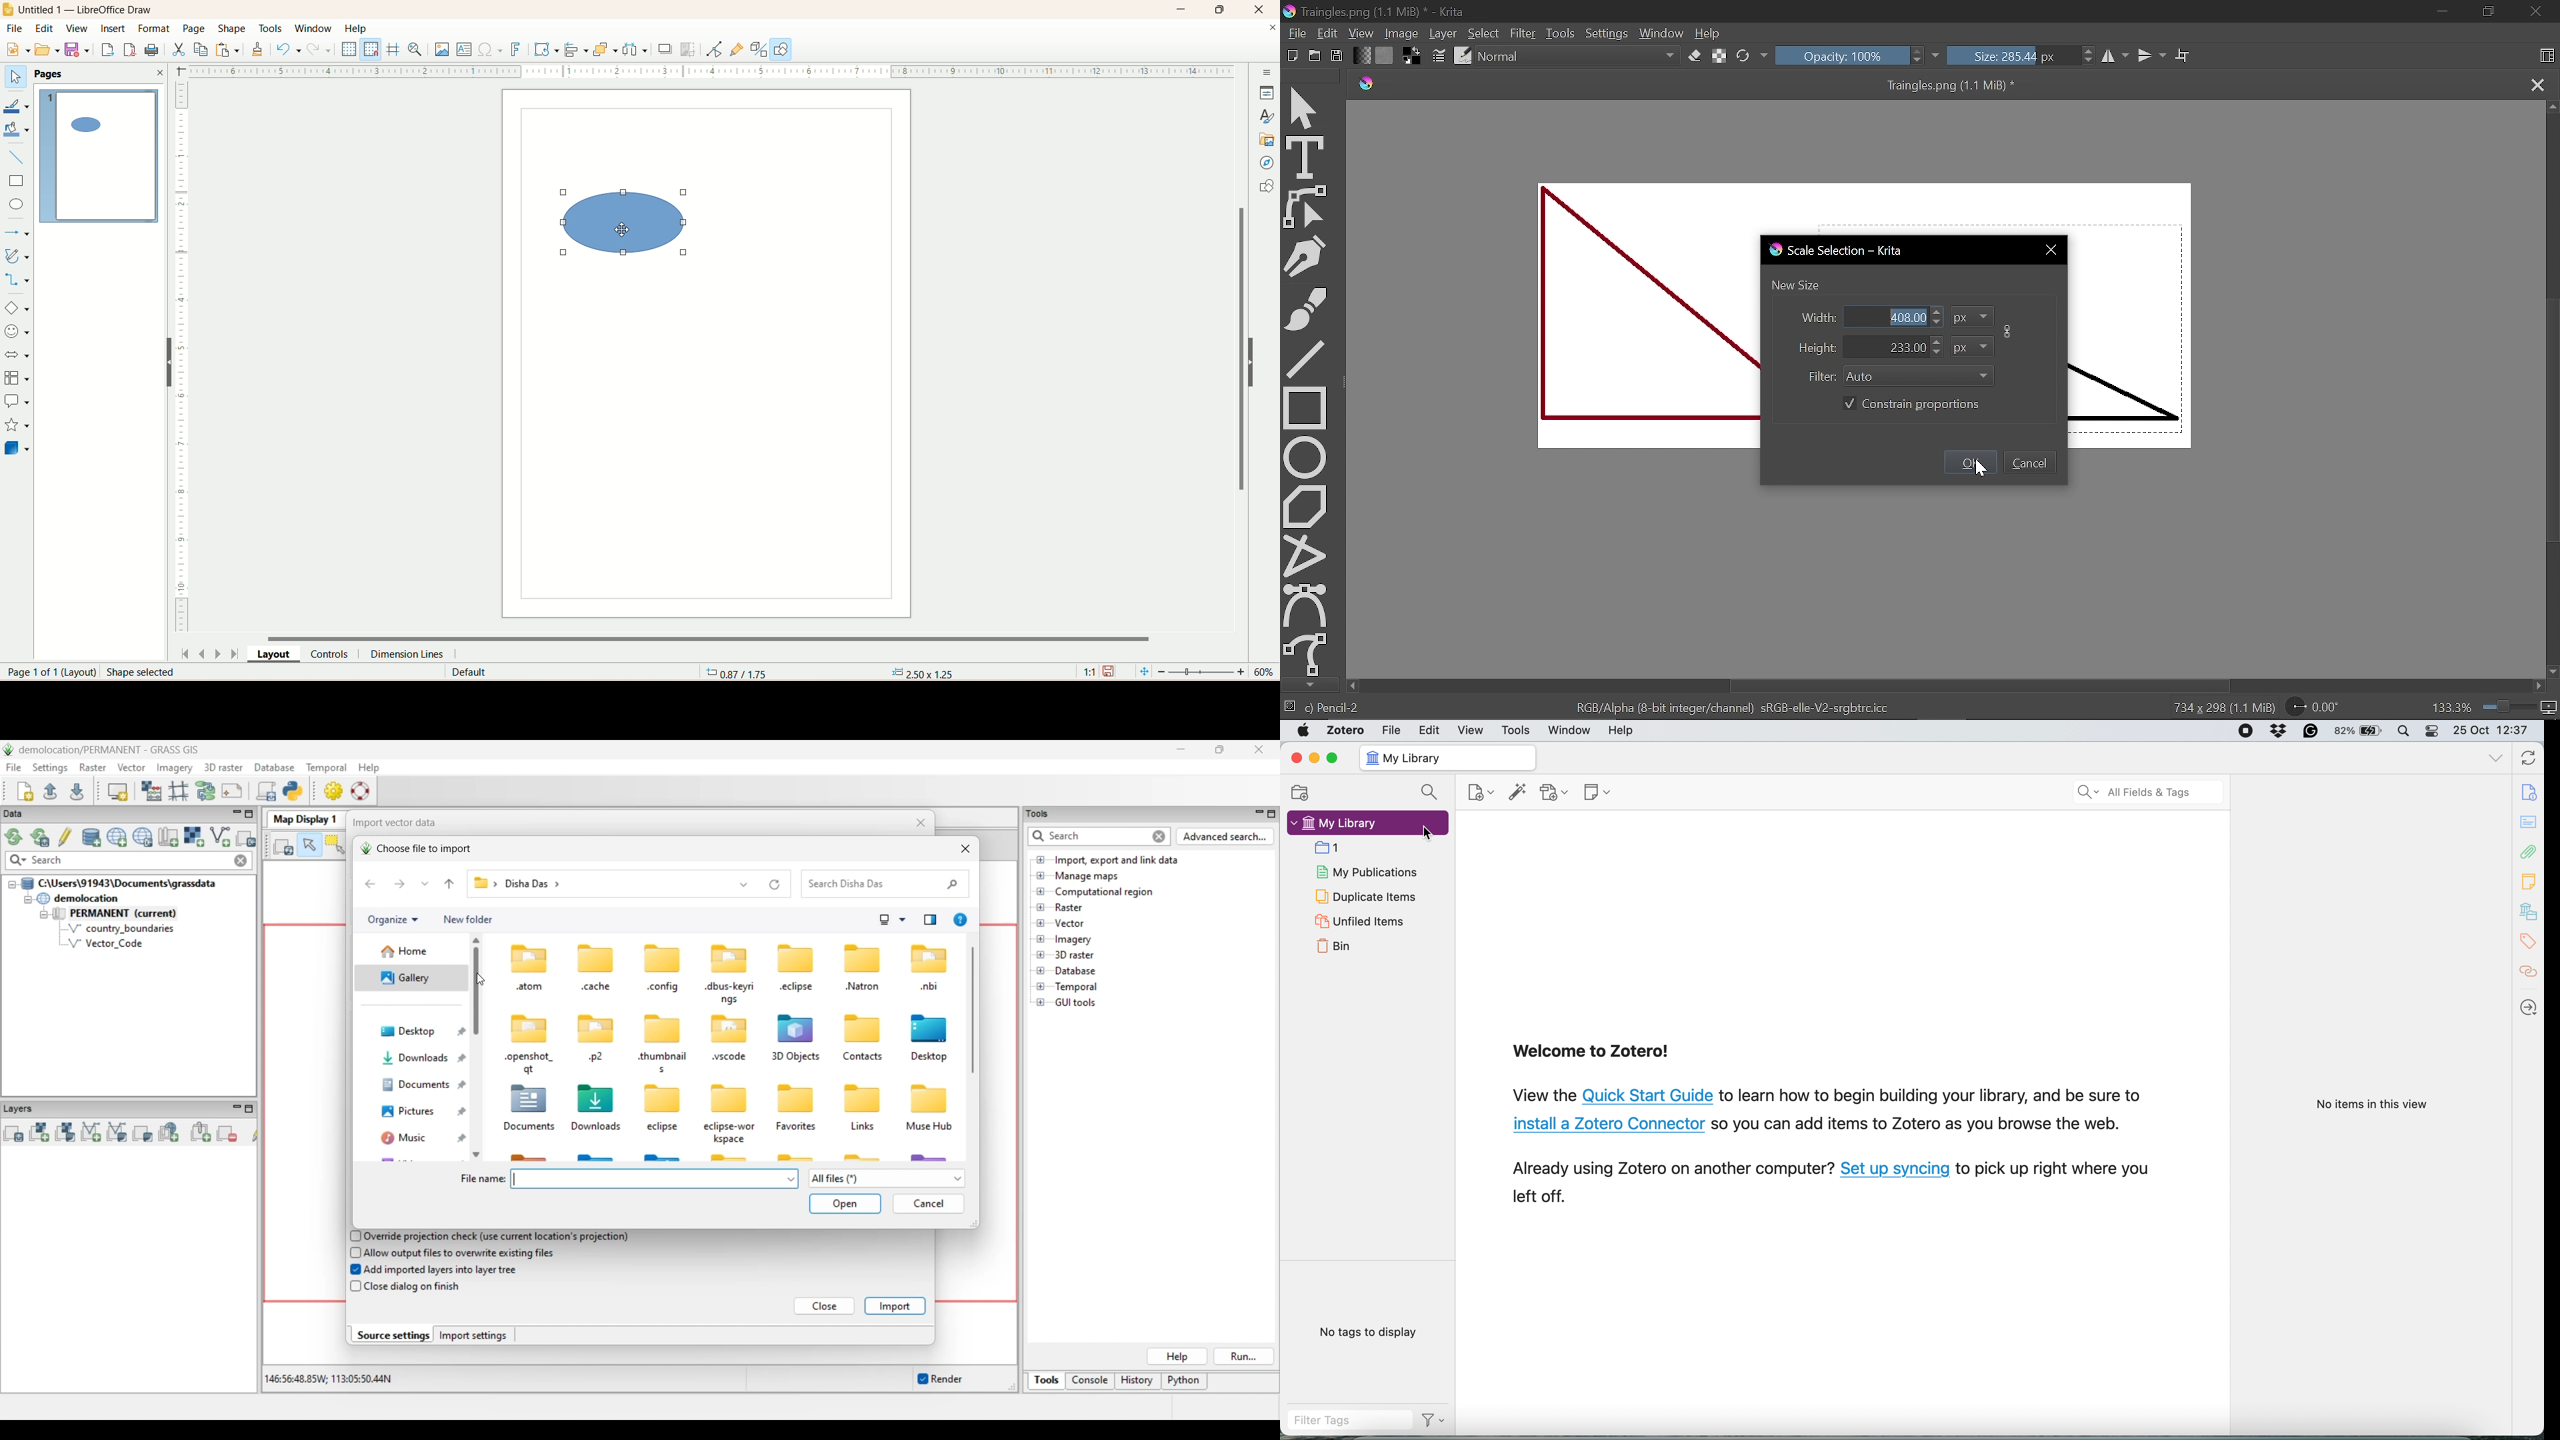 This screenshot has height=1456, width=2576. Describe the element at coordinates (1307, 104) in the screenshot. I see `Move` at that location.